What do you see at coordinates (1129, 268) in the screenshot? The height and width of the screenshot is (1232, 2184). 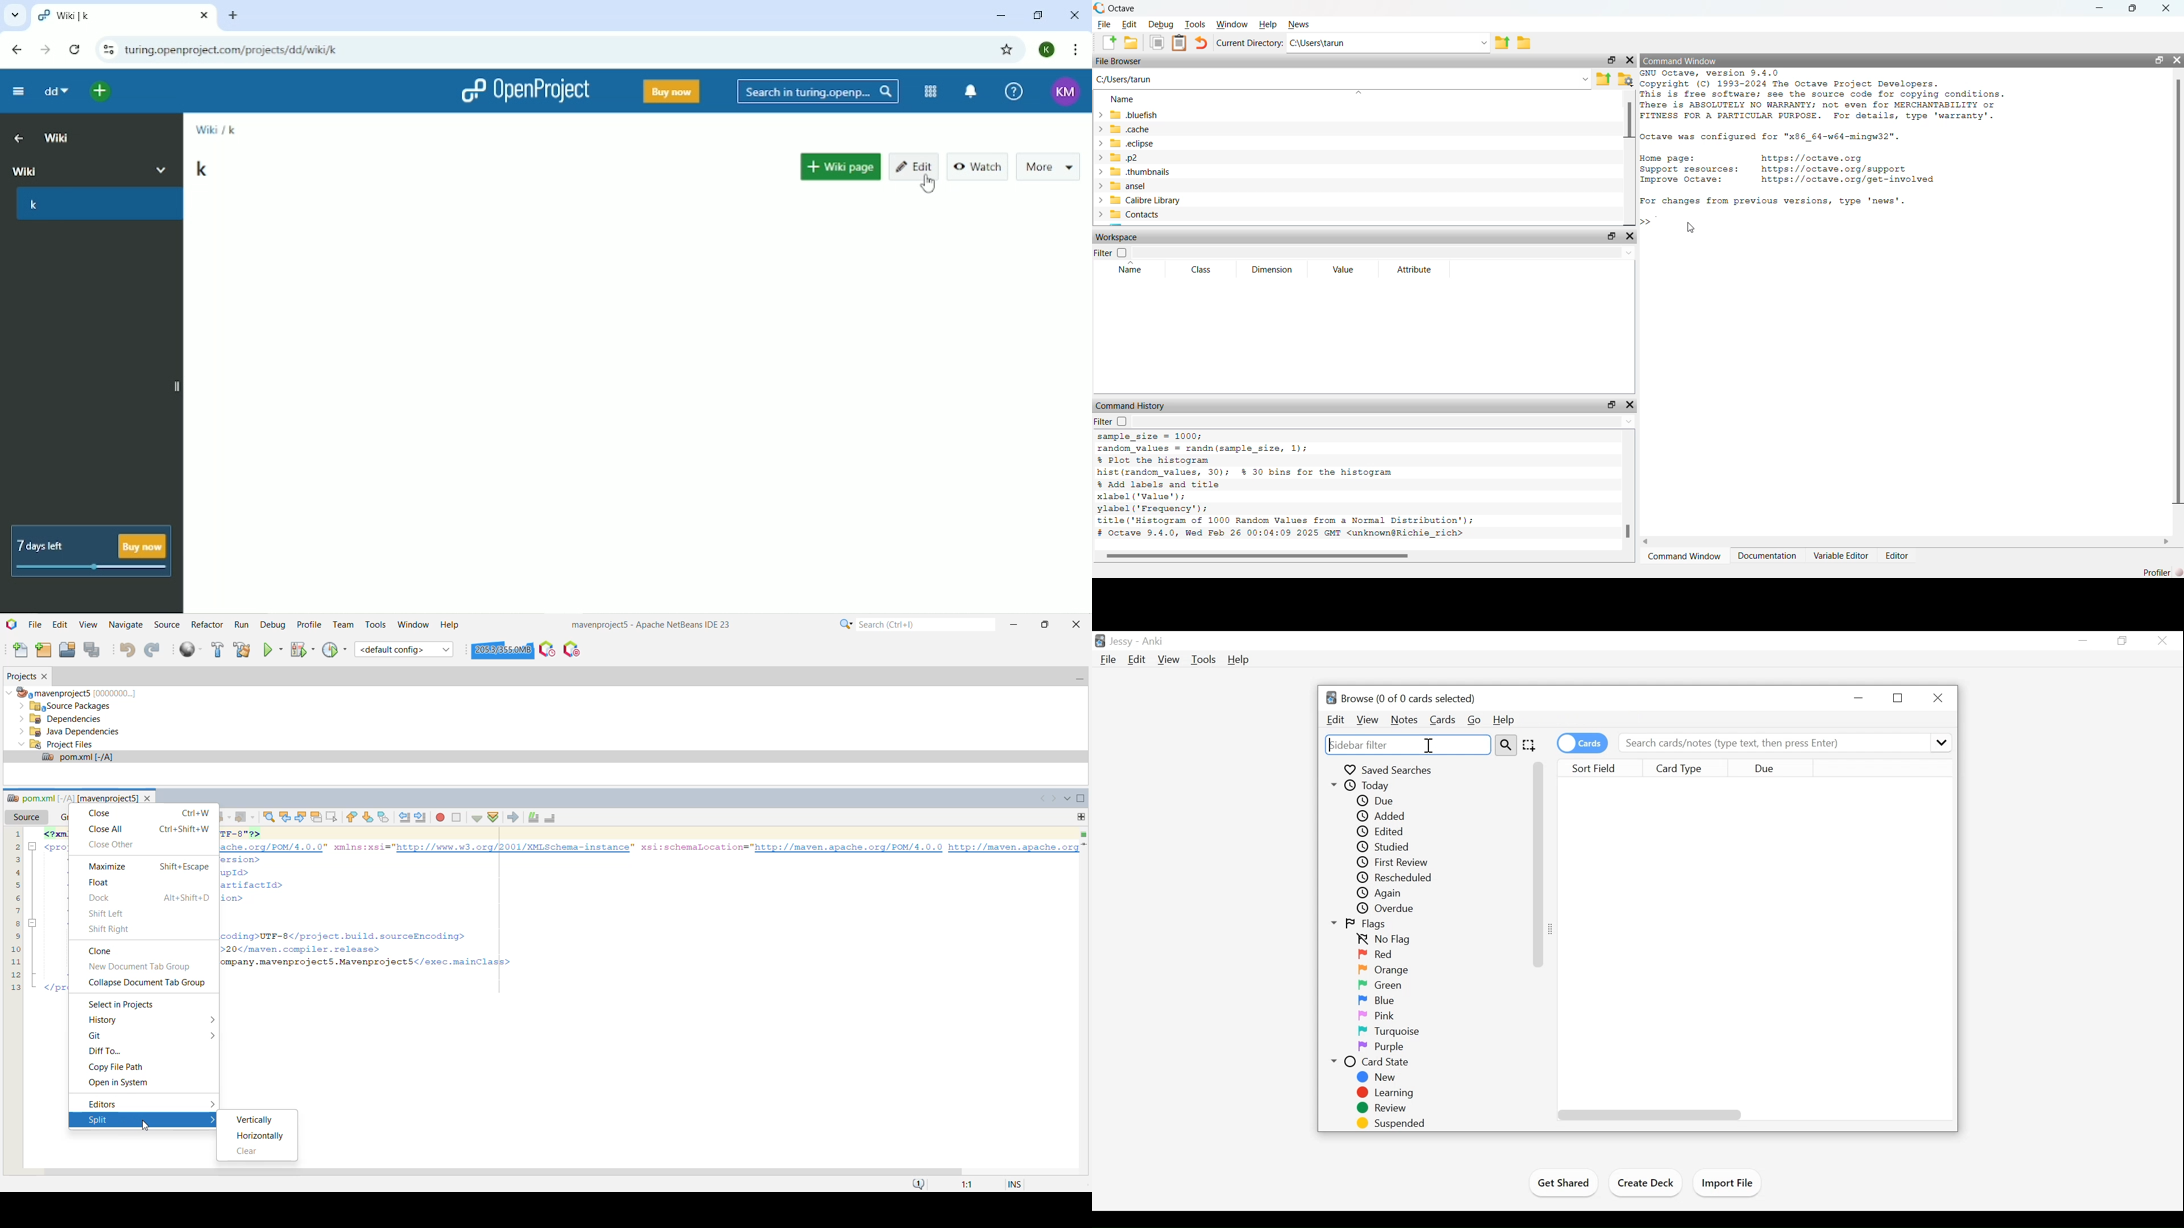 I see `Name` at bounding box center [1129, 268].